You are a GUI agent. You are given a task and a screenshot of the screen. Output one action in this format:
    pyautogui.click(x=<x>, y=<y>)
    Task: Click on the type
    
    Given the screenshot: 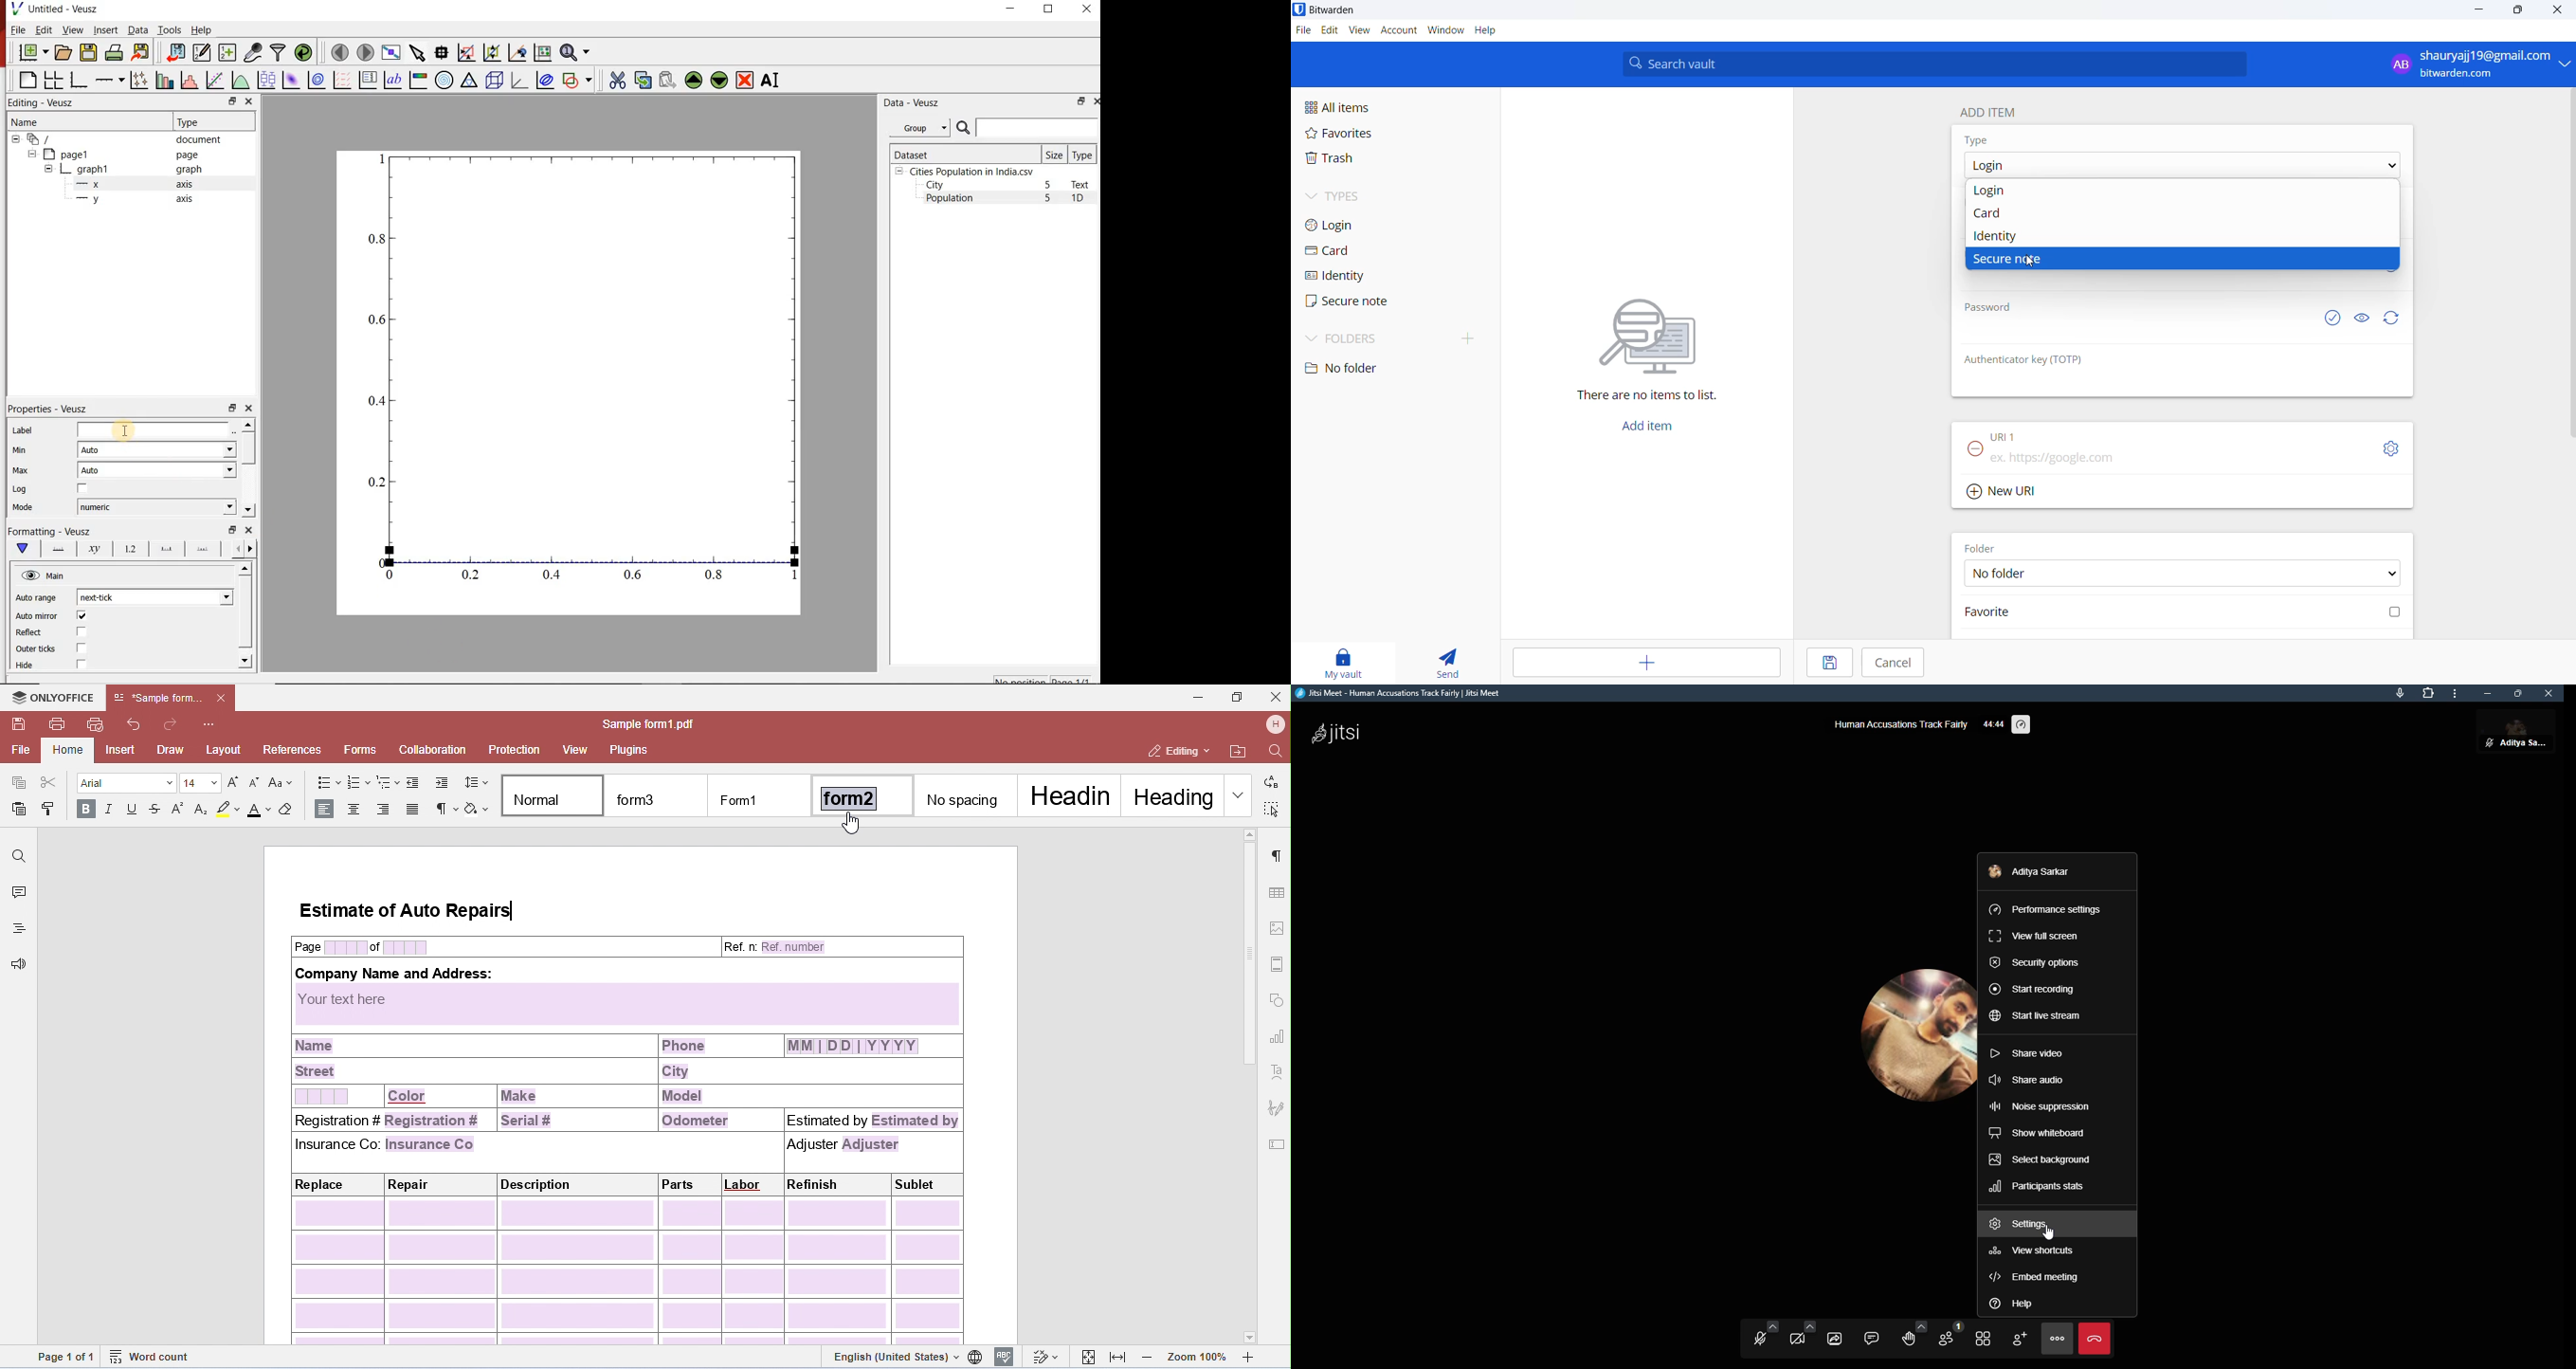 What is the action you would take?
    pyautogui.click(x=1990, y=141)
    